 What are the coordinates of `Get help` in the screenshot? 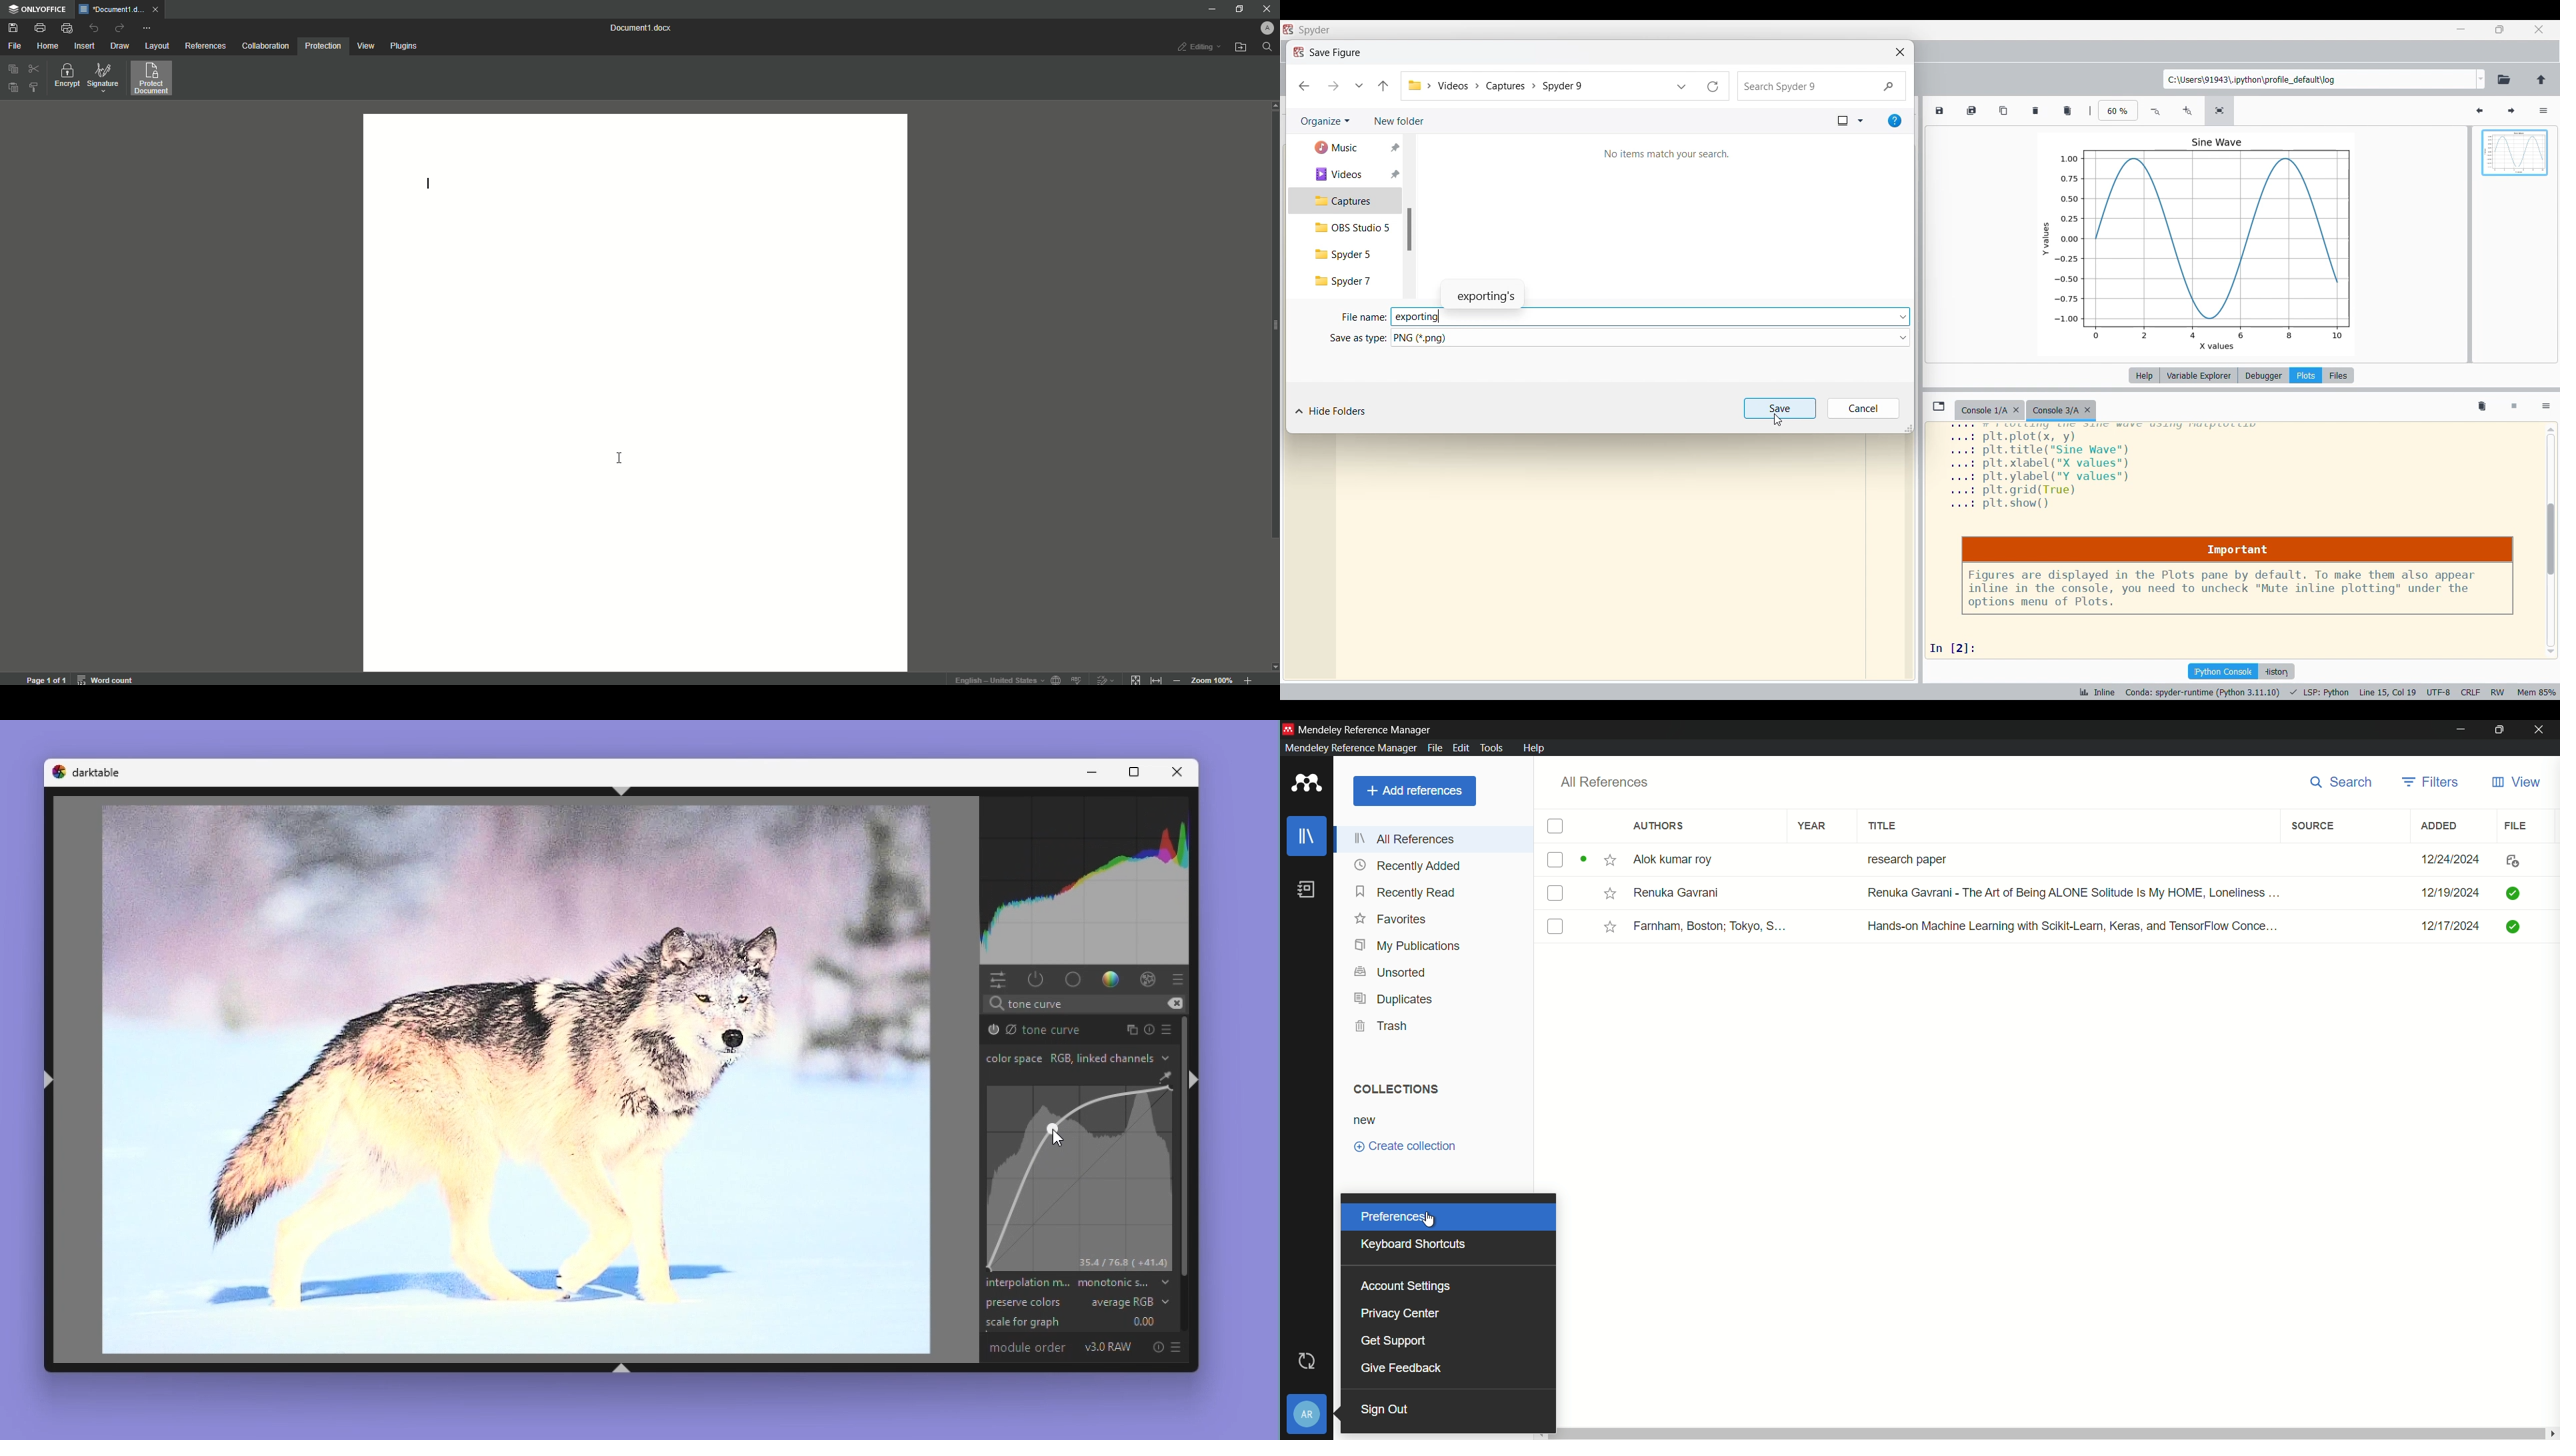 It's located at (1895, 121).